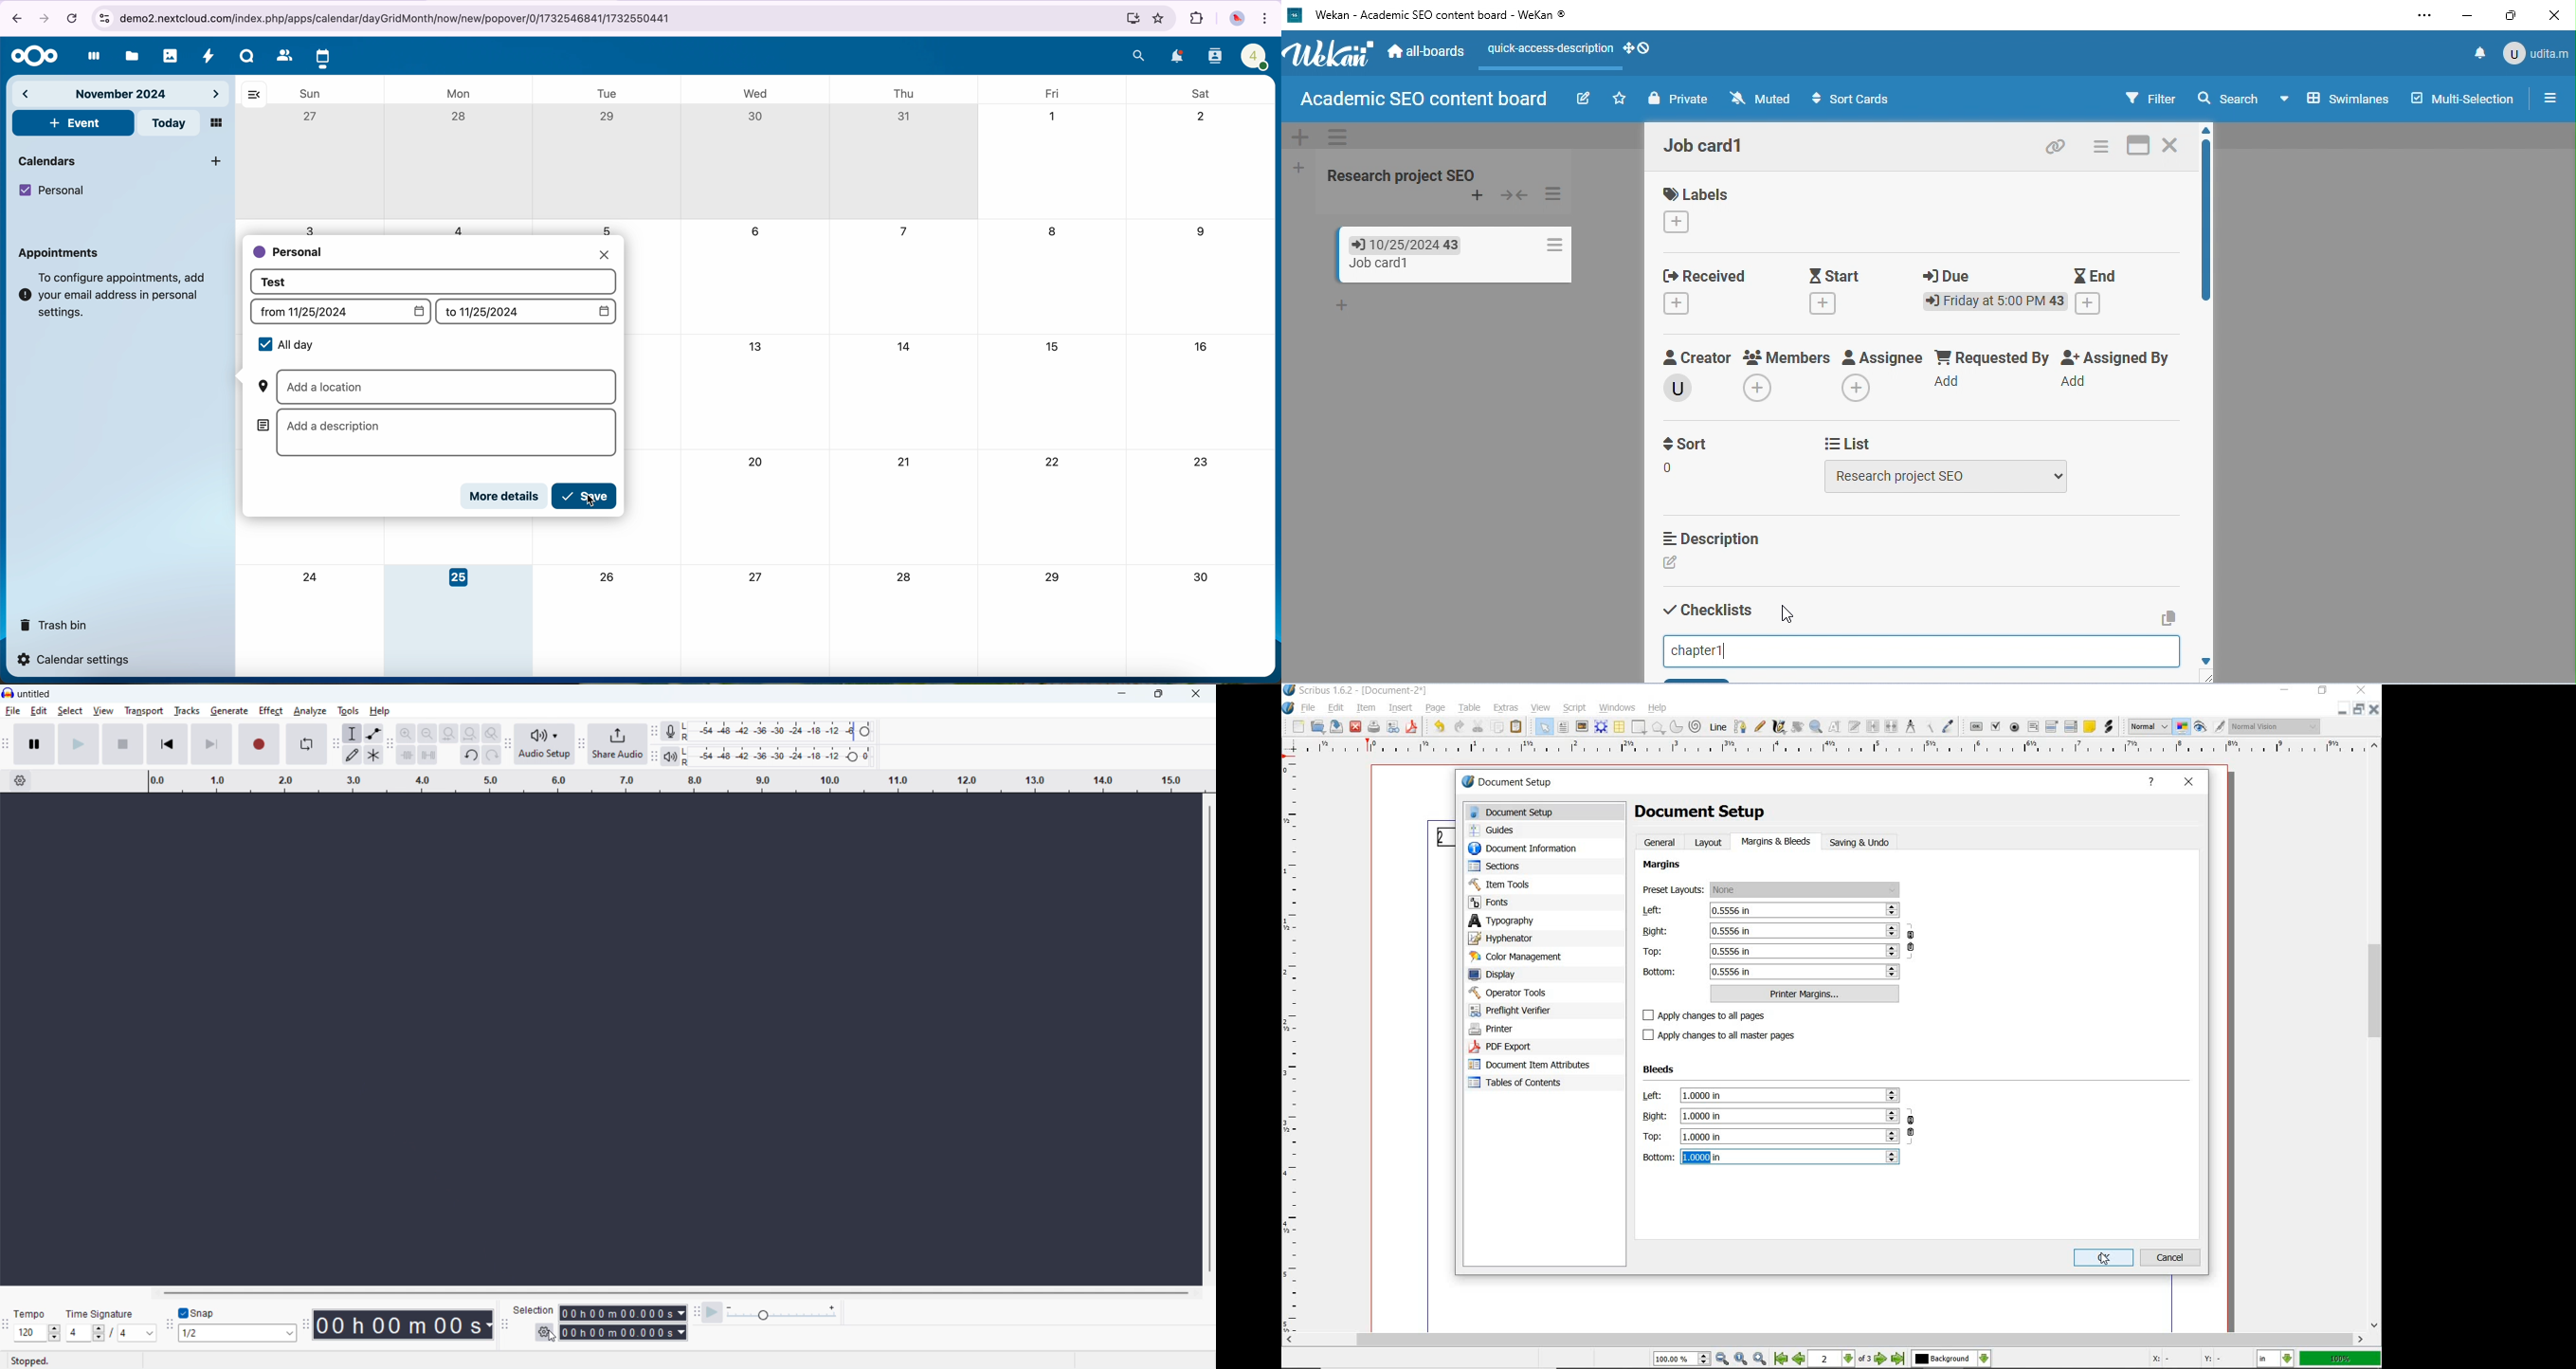  What do you see at coordinates (168, 123) in the screenshot?
I see `today` at bounding box center [168, 123].